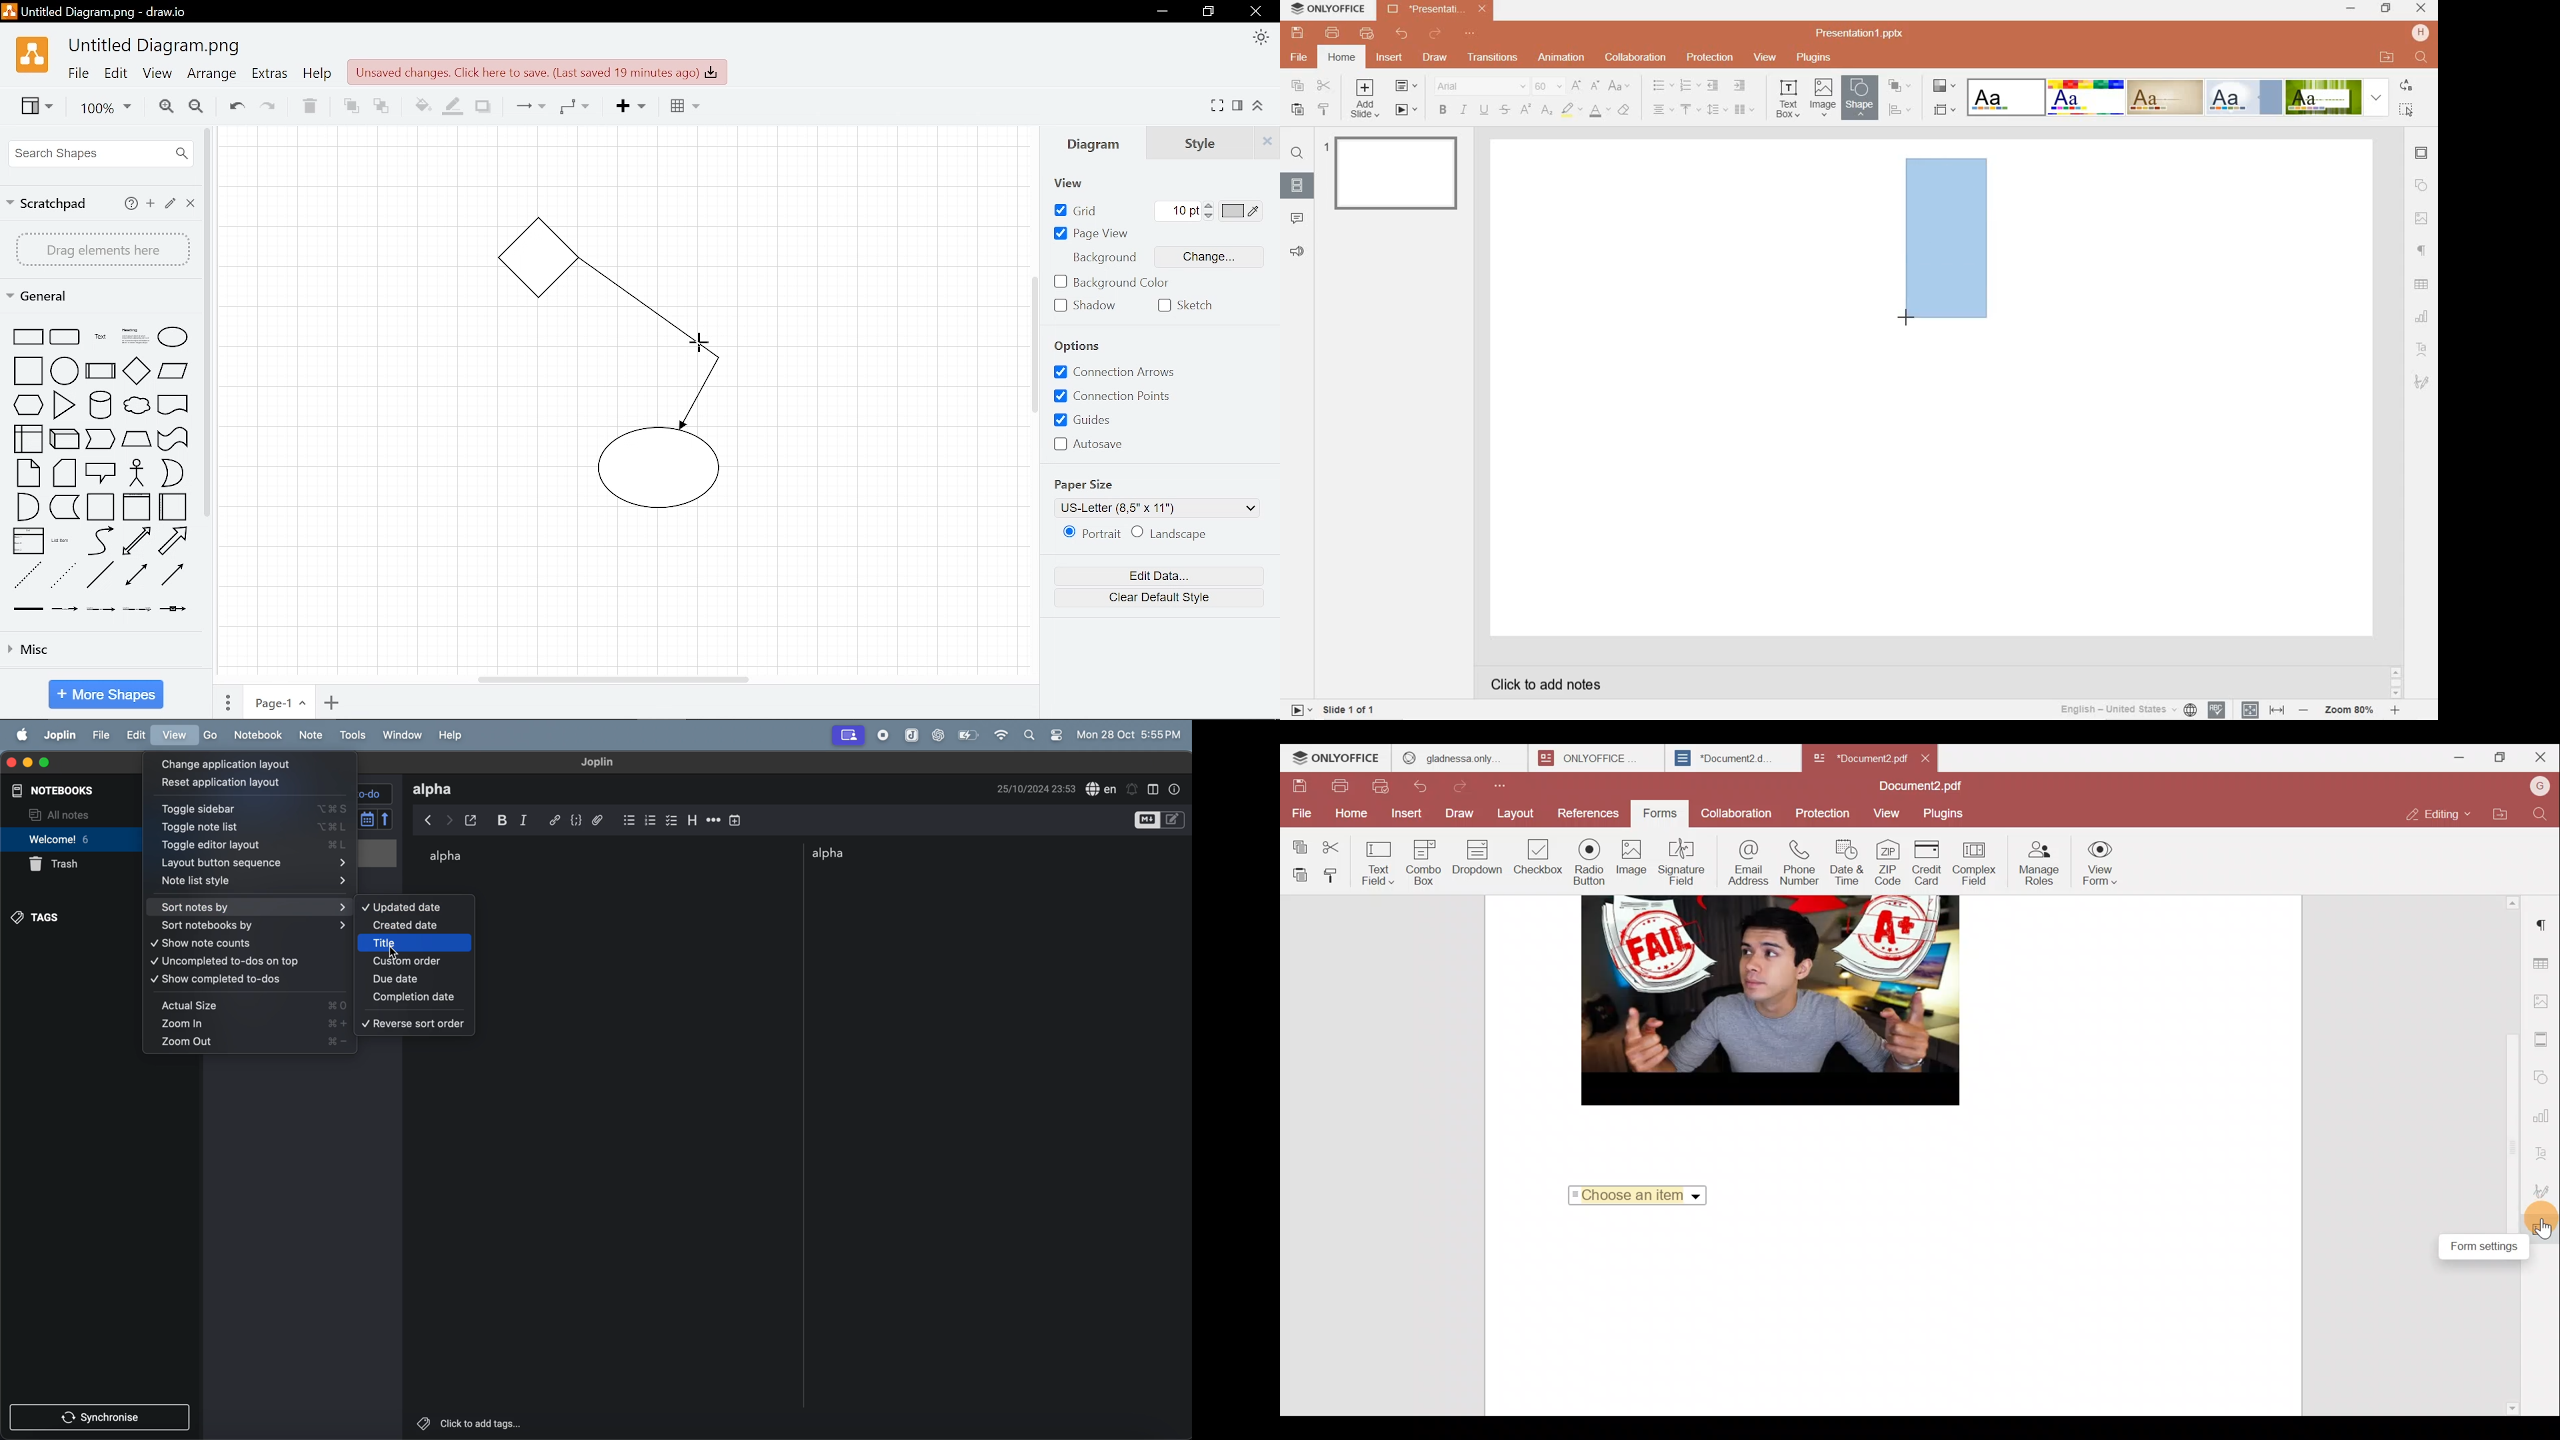 This screenshot has width=2576, height=1456. What do you see at coordinates (1692, 110) in the screenshot?
I see `vertical align` at bounding box center [1692, 110].